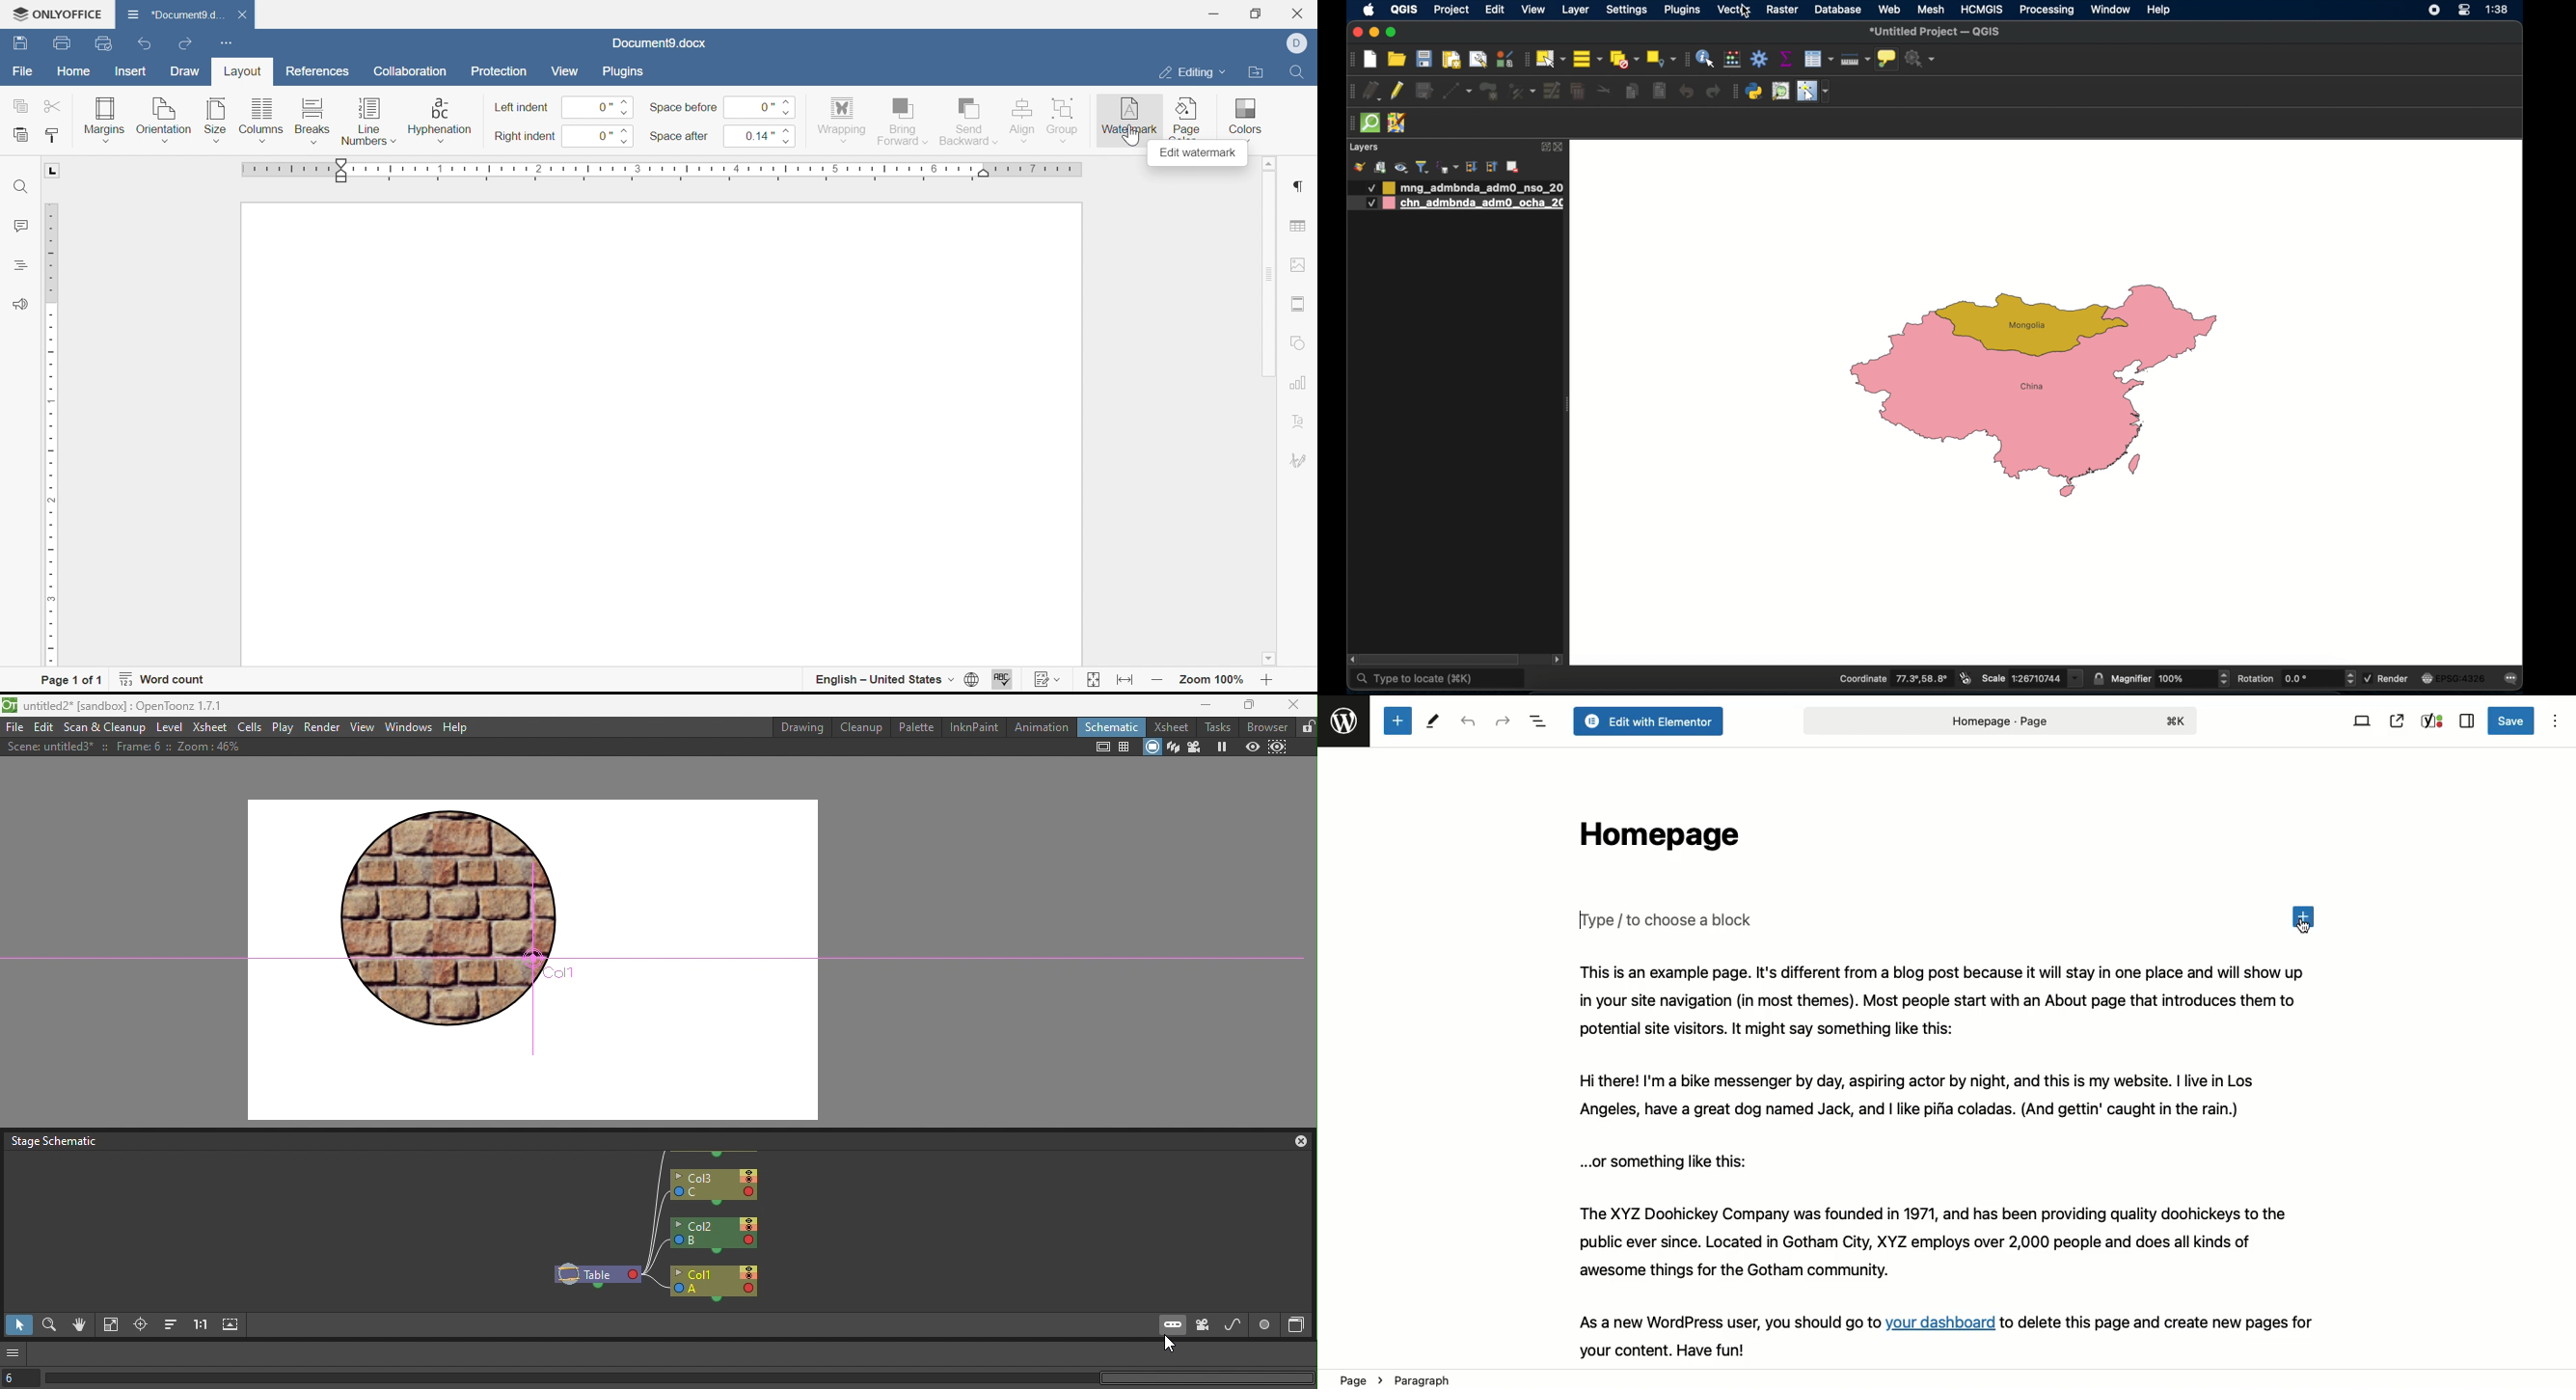  I want to click on page color, so click(1188, 117).